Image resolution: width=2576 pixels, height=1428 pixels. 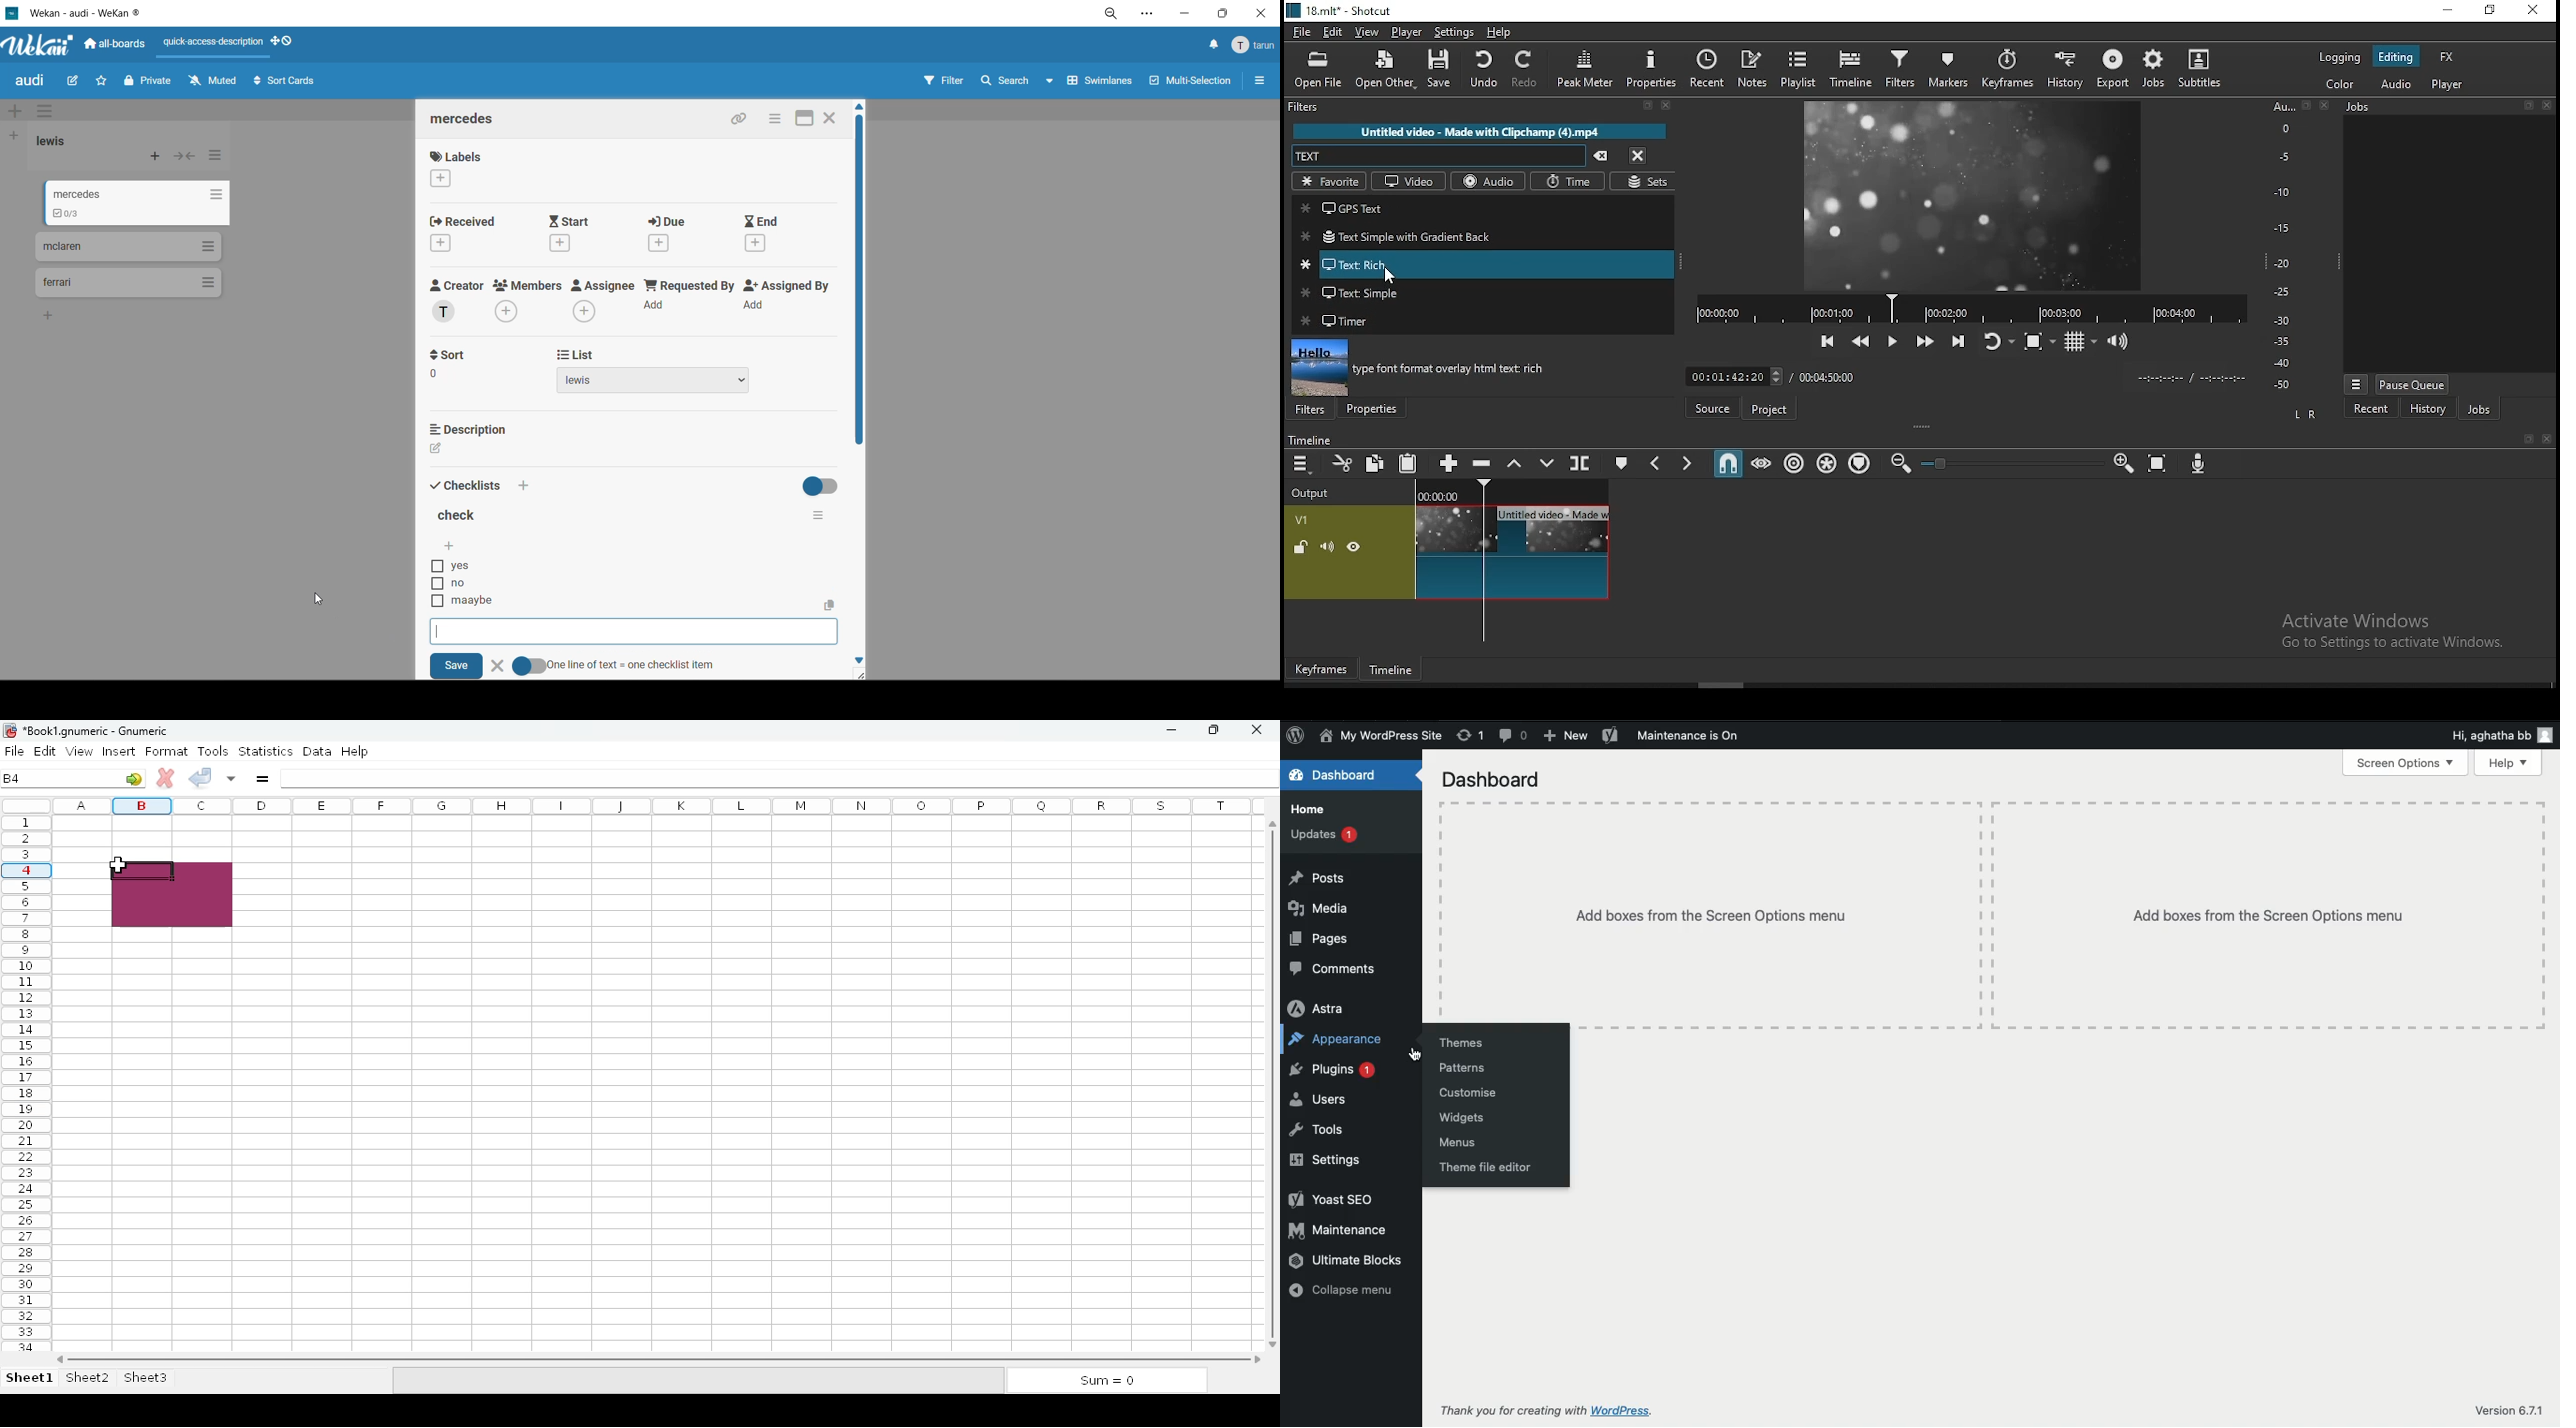 What do you see at coordinates (29, 1378) in the screenshot?
I see `sheet 1` at bounding box center [29, 1378].